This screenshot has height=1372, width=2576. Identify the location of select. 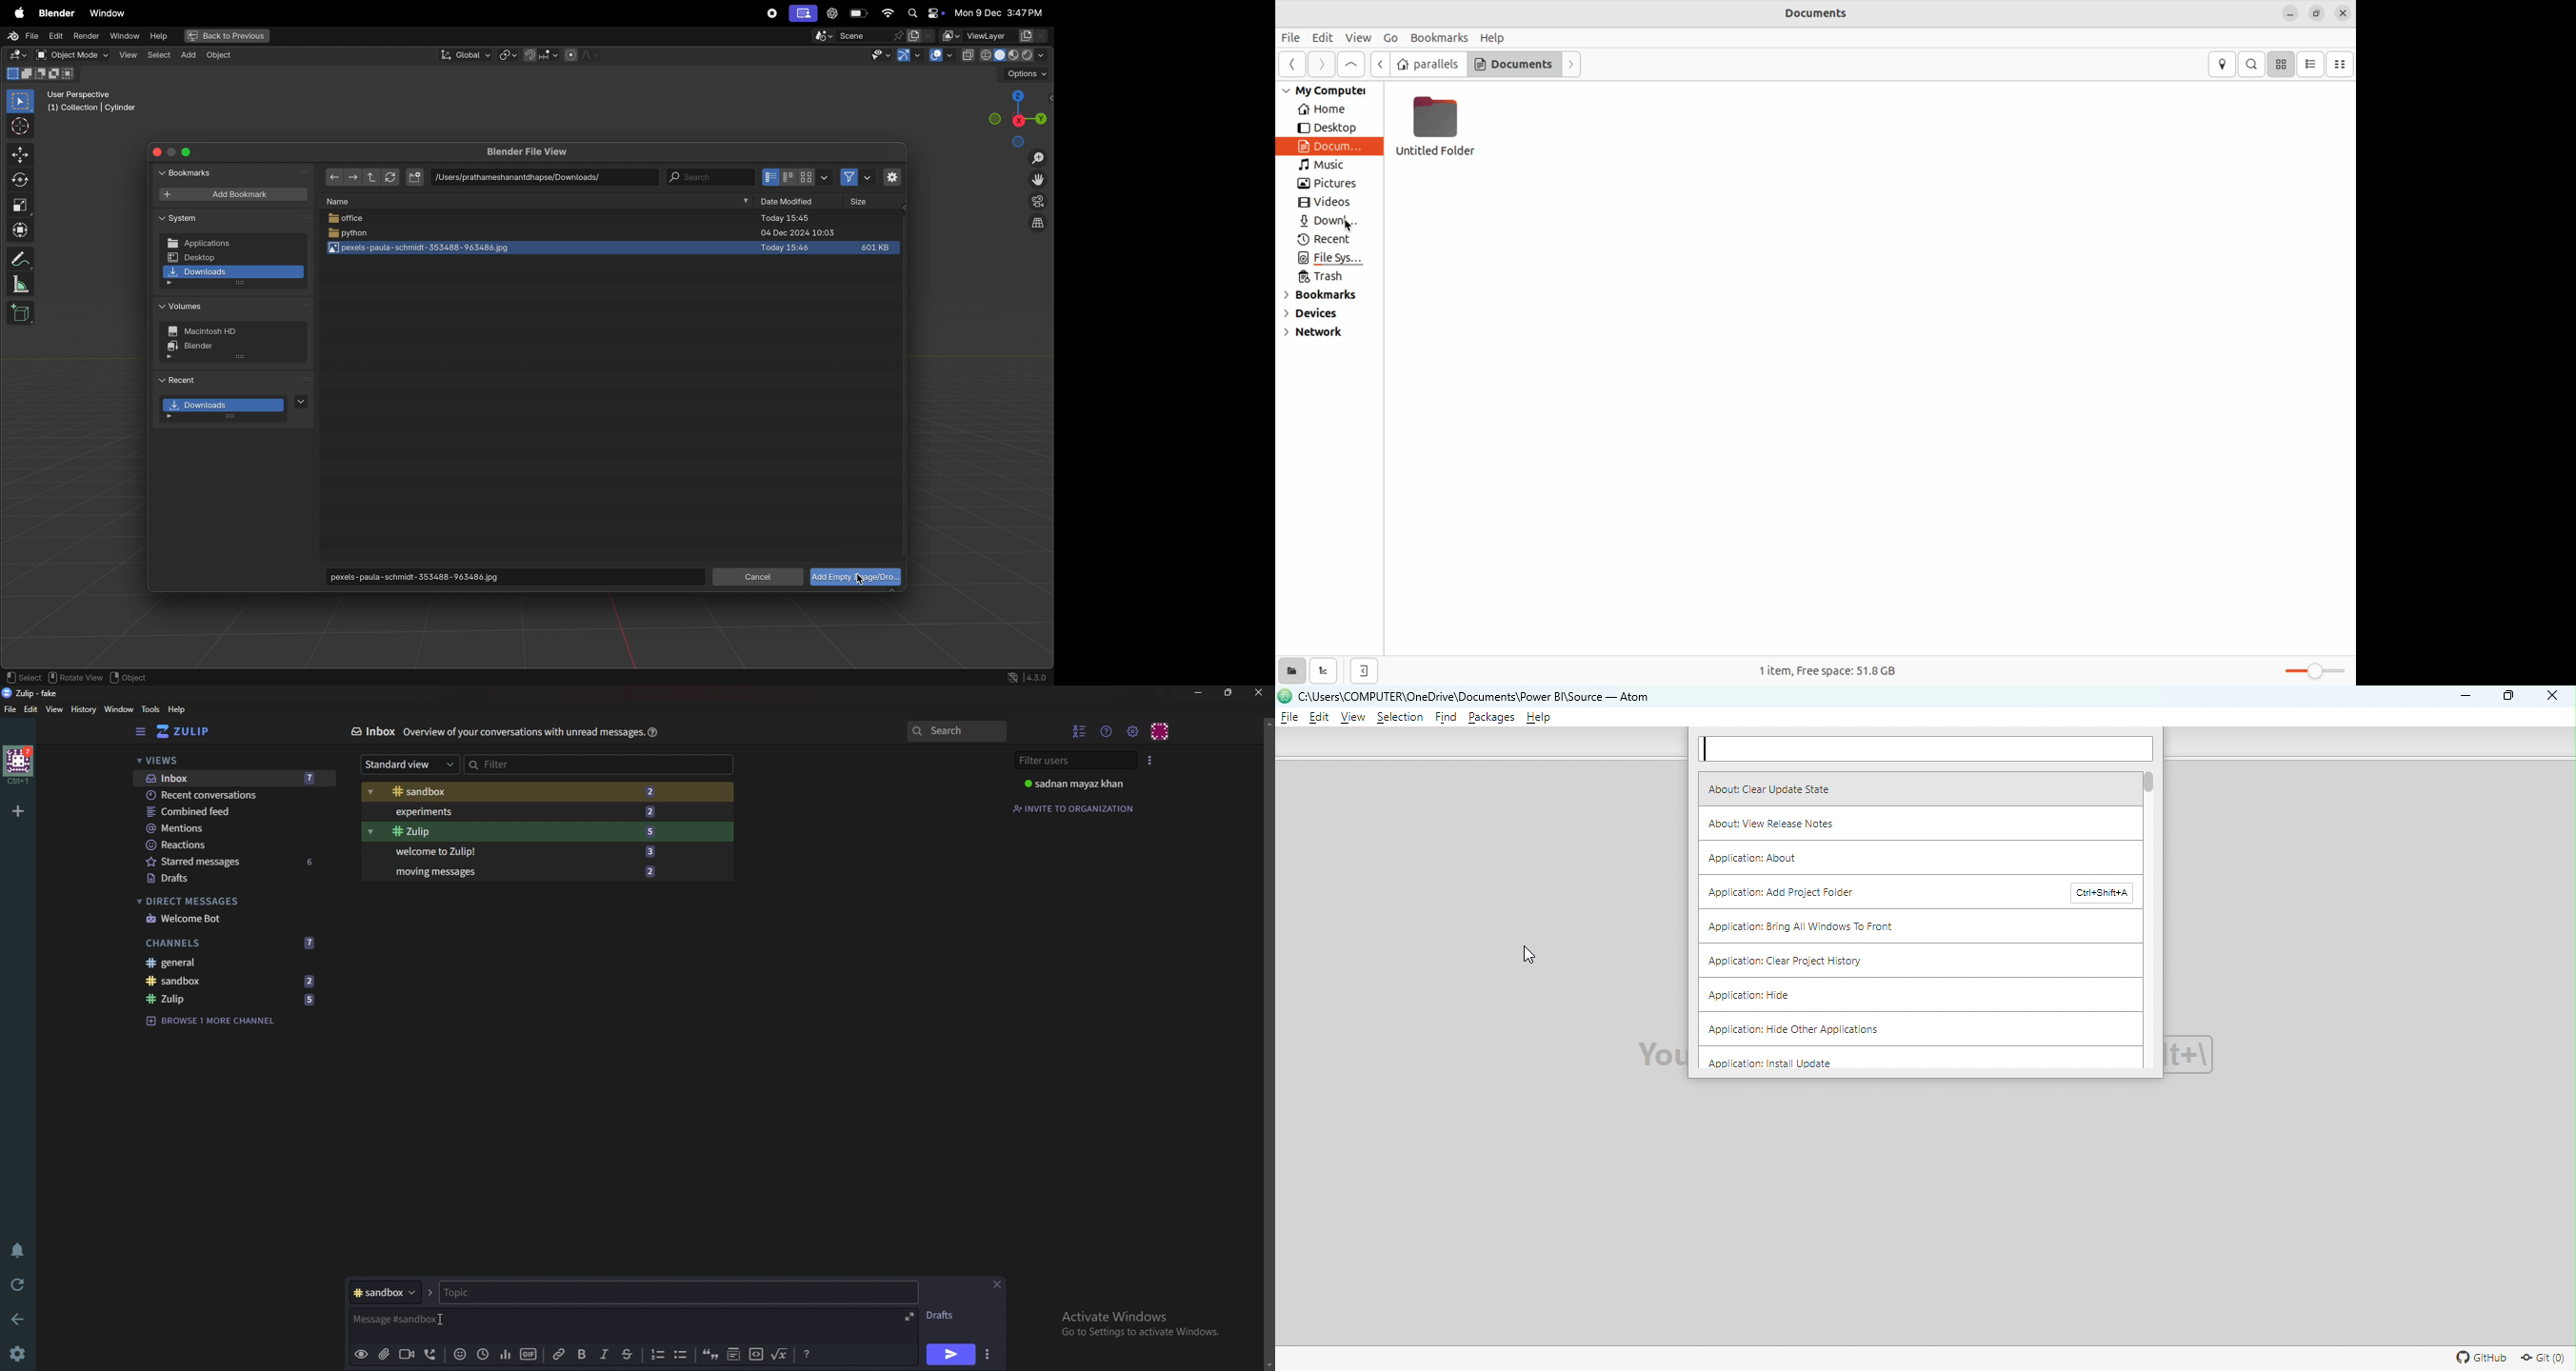
(159, 55).